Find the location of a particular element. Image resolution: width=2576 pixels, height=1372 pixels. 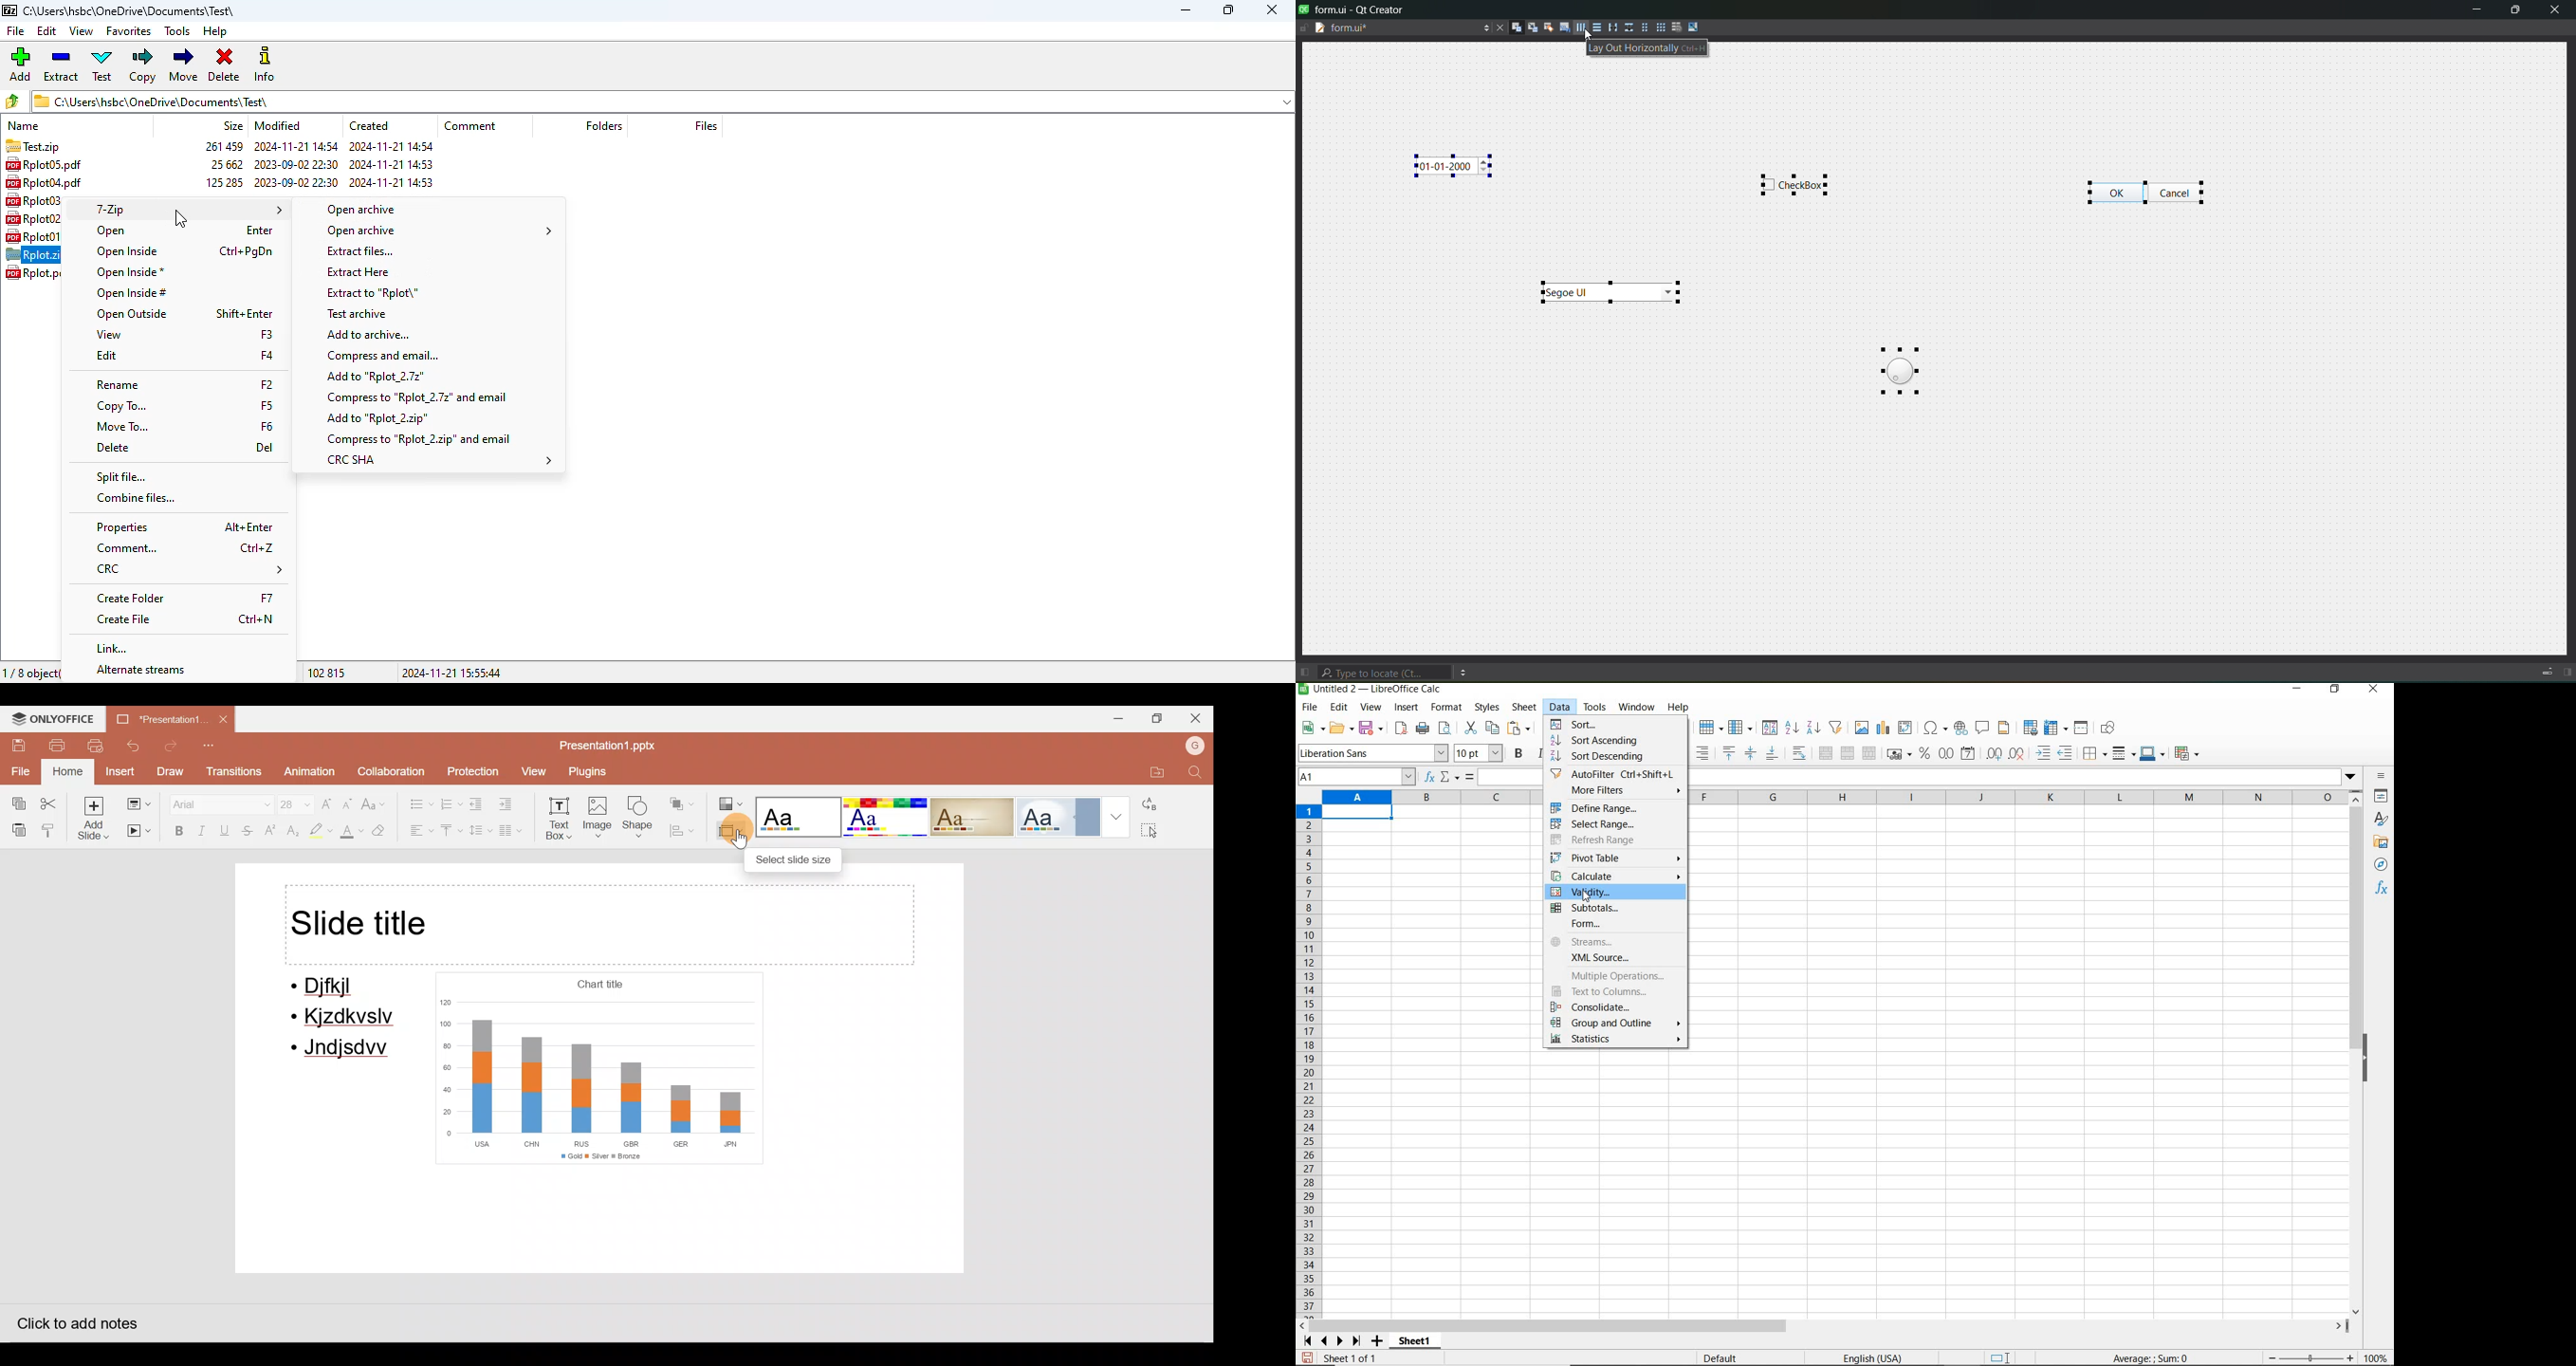

new is located at coordinates (1313, 728).